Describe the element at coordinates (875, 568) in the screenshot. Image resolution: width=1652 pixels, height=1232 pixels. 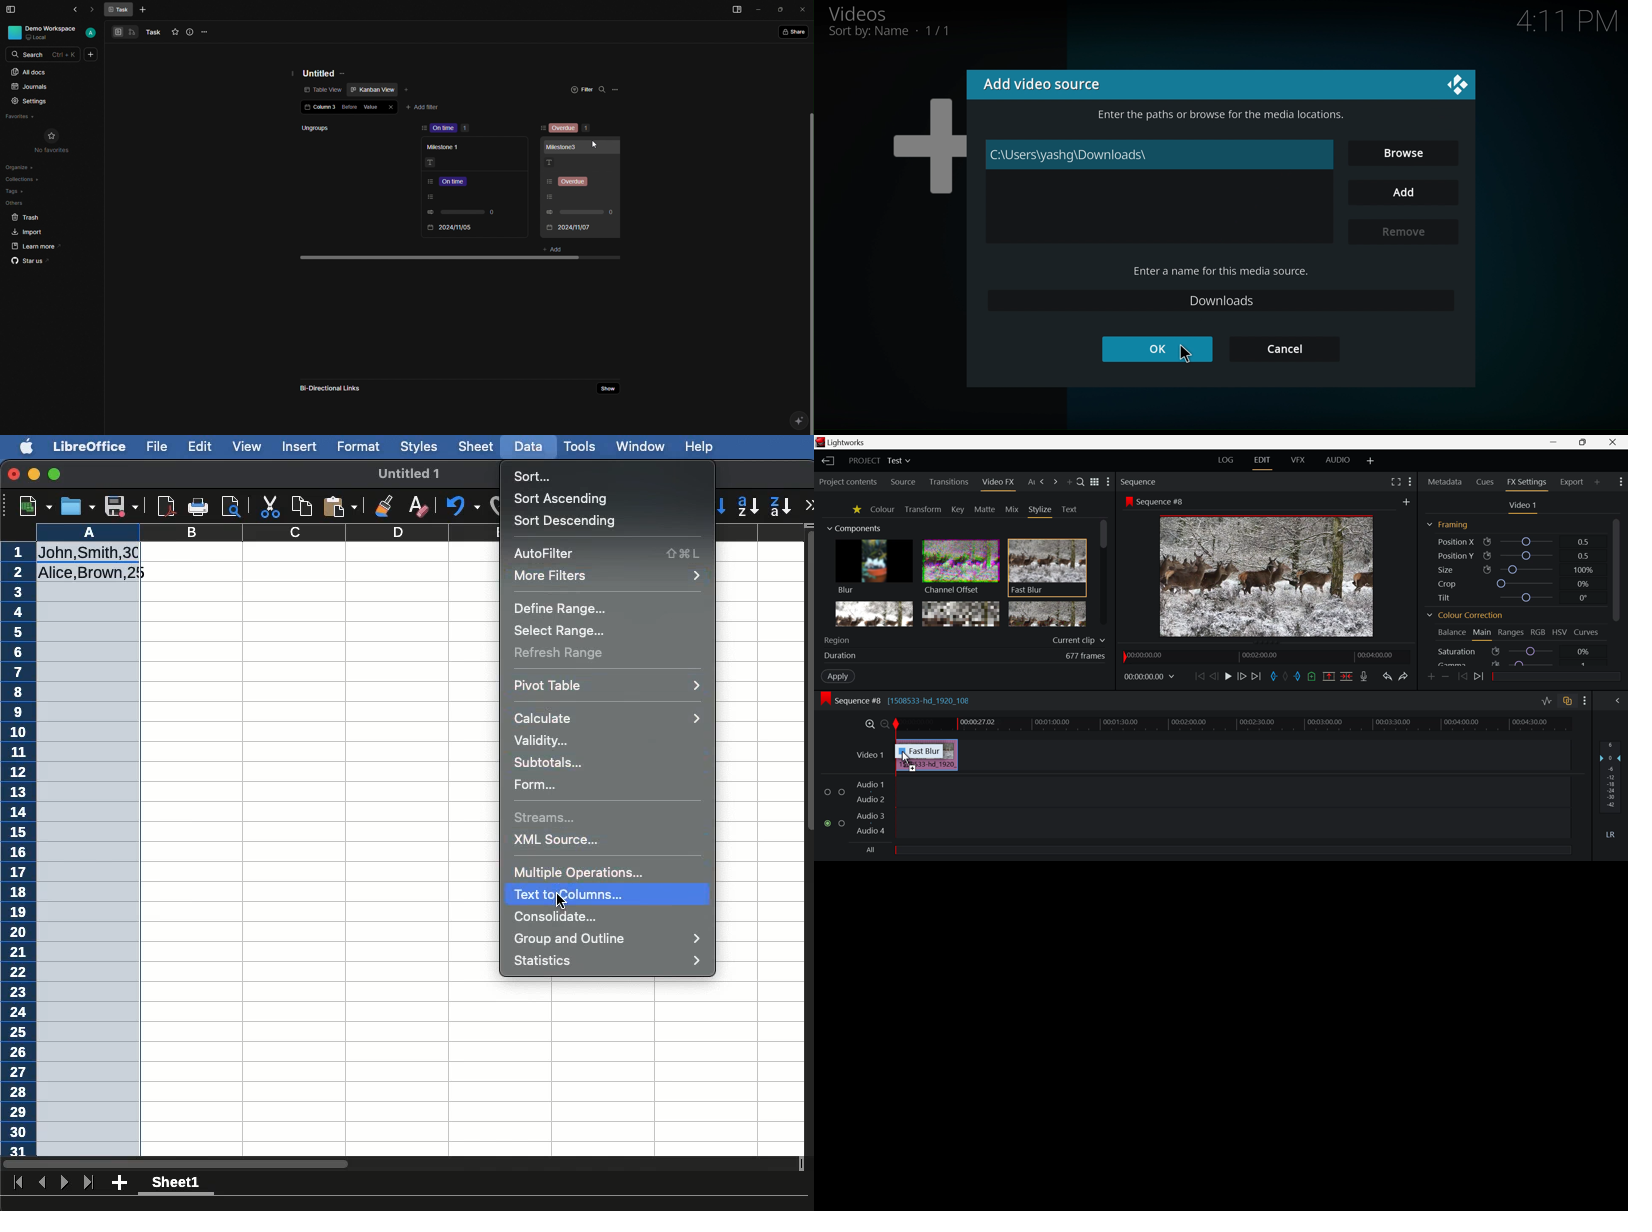
I see `Blur` at that location.